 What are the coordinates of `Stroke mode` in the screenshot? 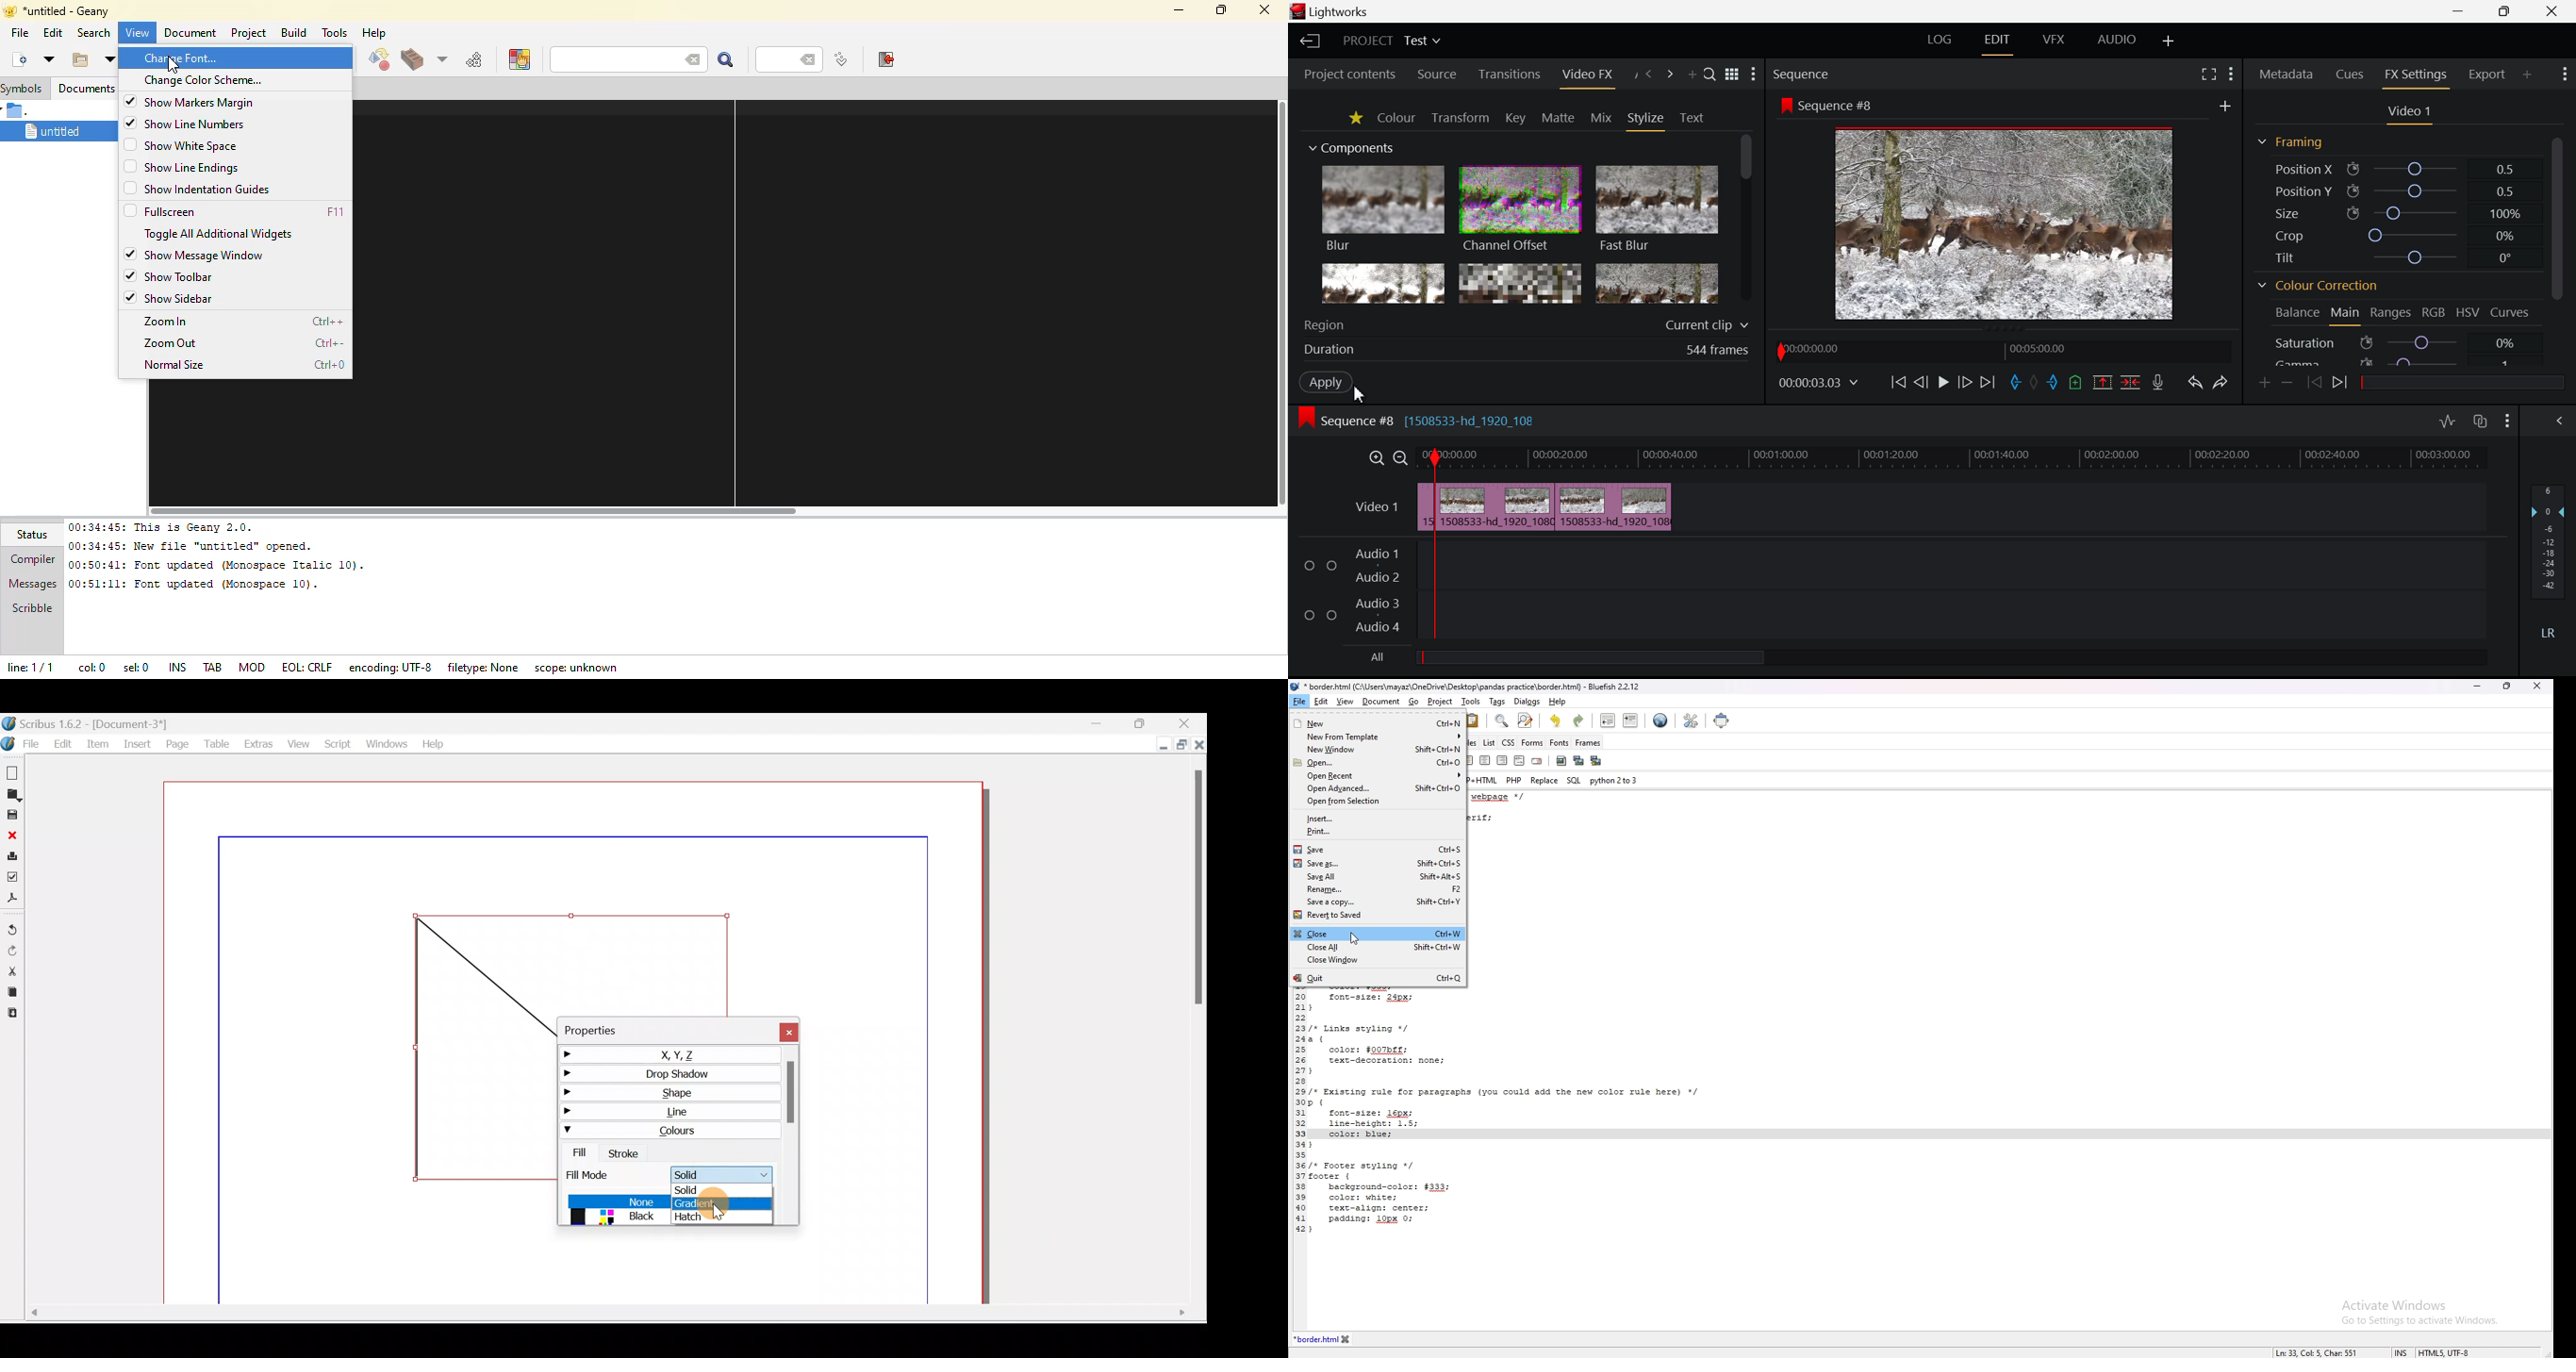 It's located at (598, 1174).